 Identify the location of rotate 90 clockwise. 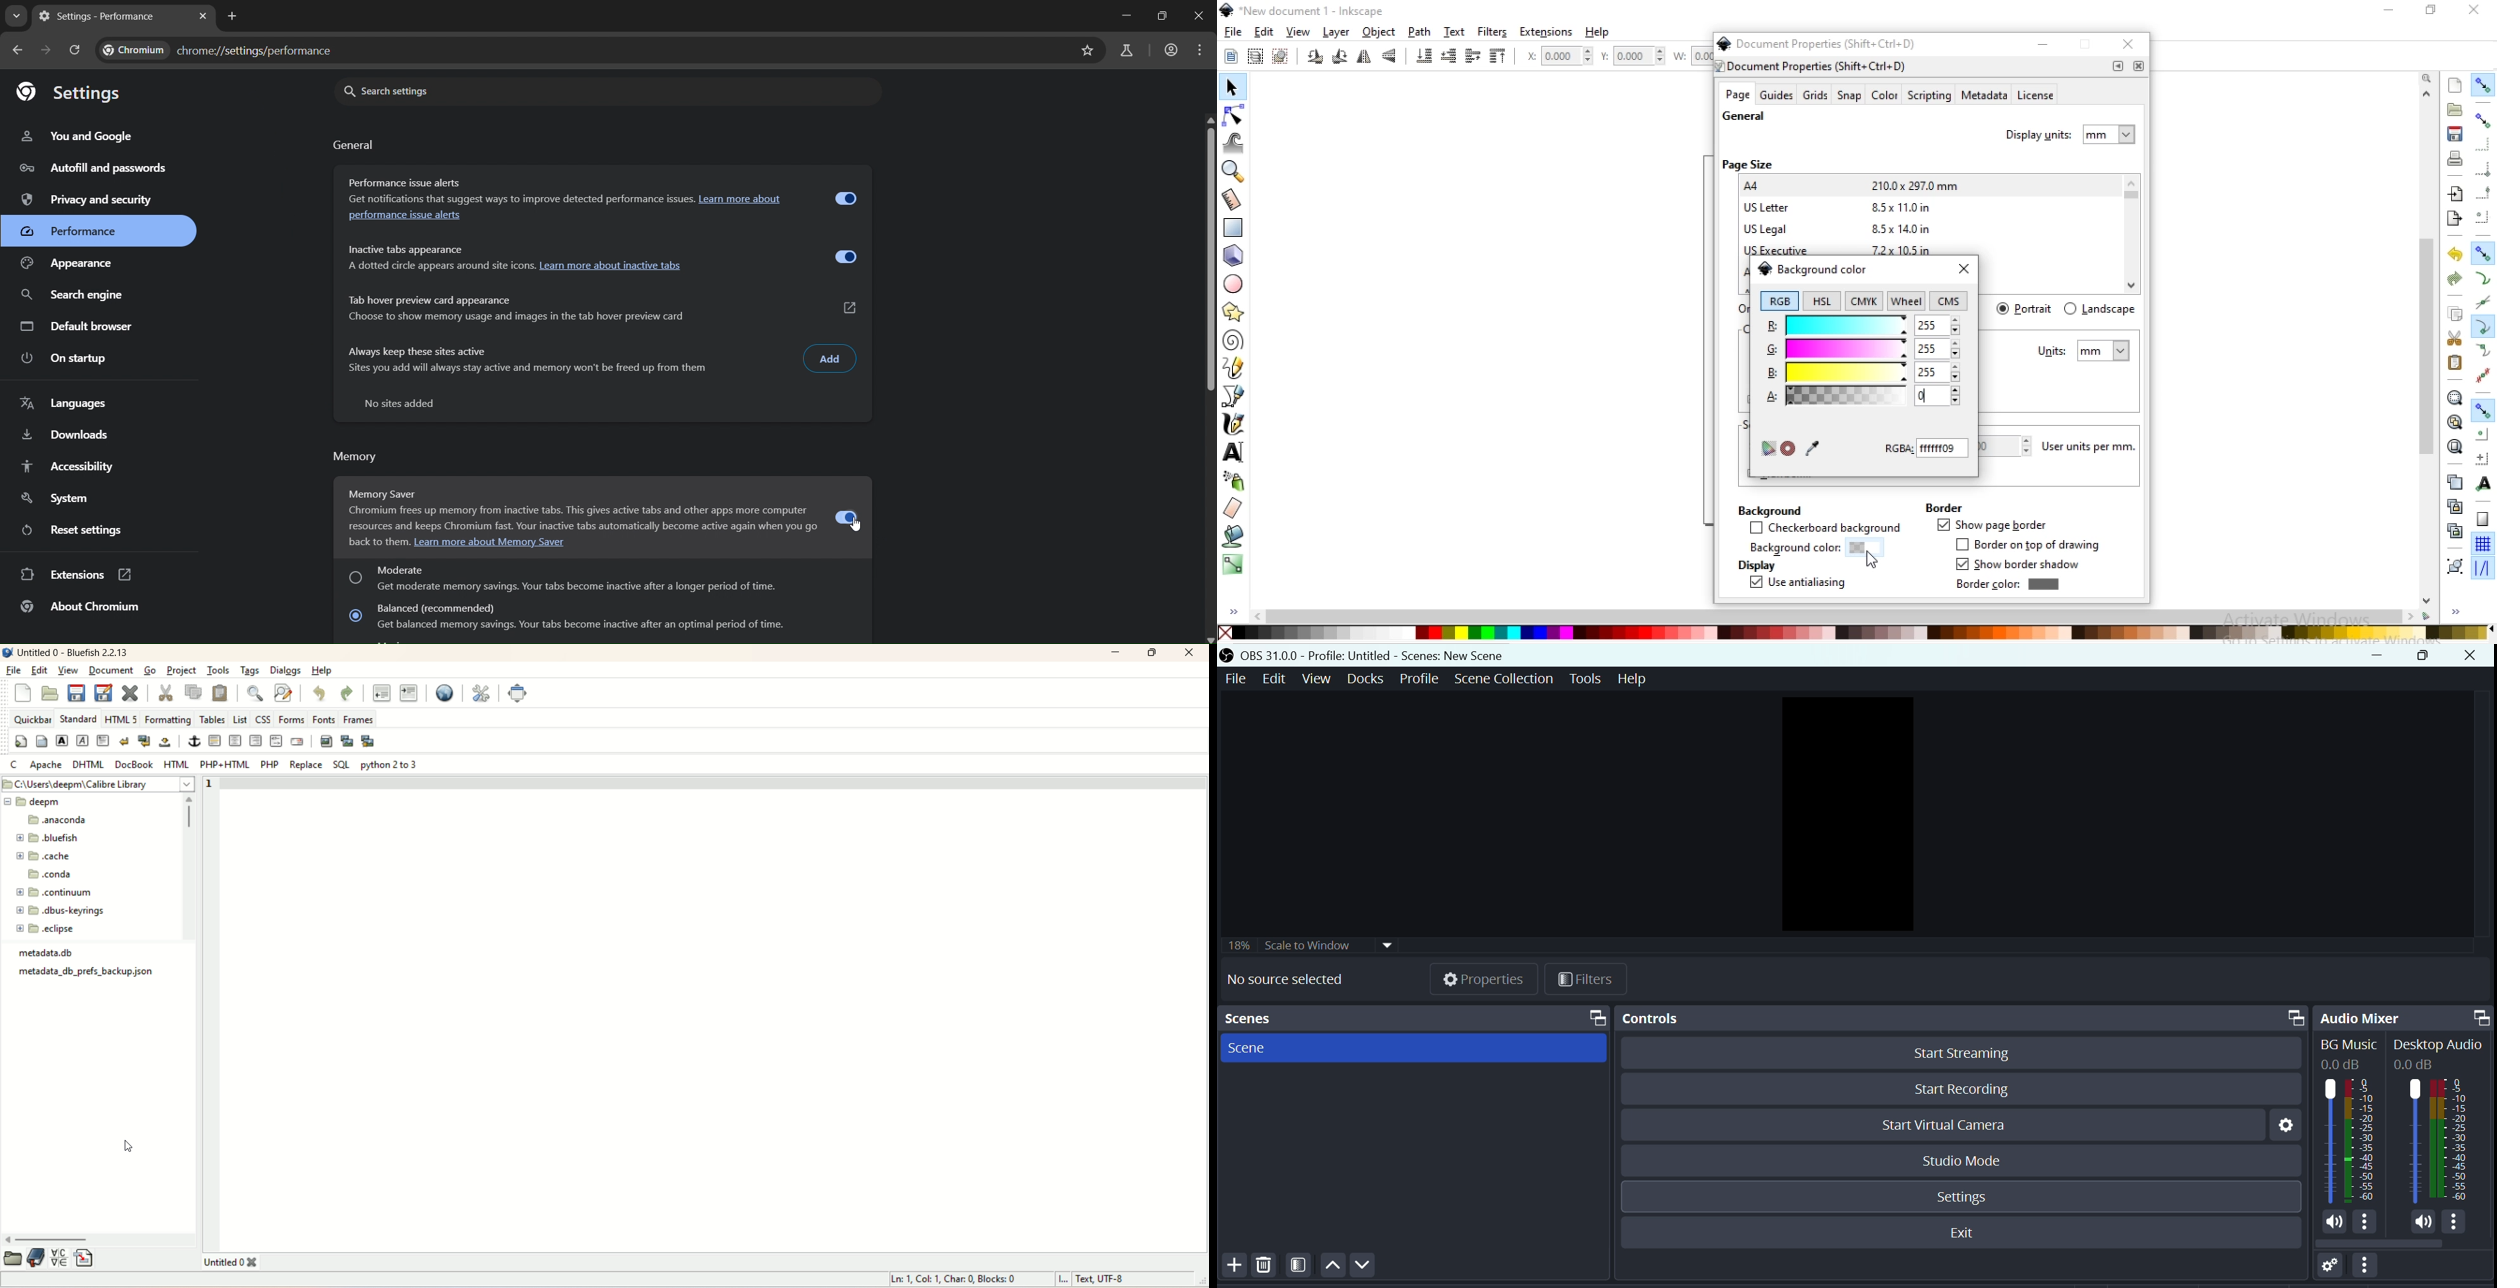
(1316, 58).